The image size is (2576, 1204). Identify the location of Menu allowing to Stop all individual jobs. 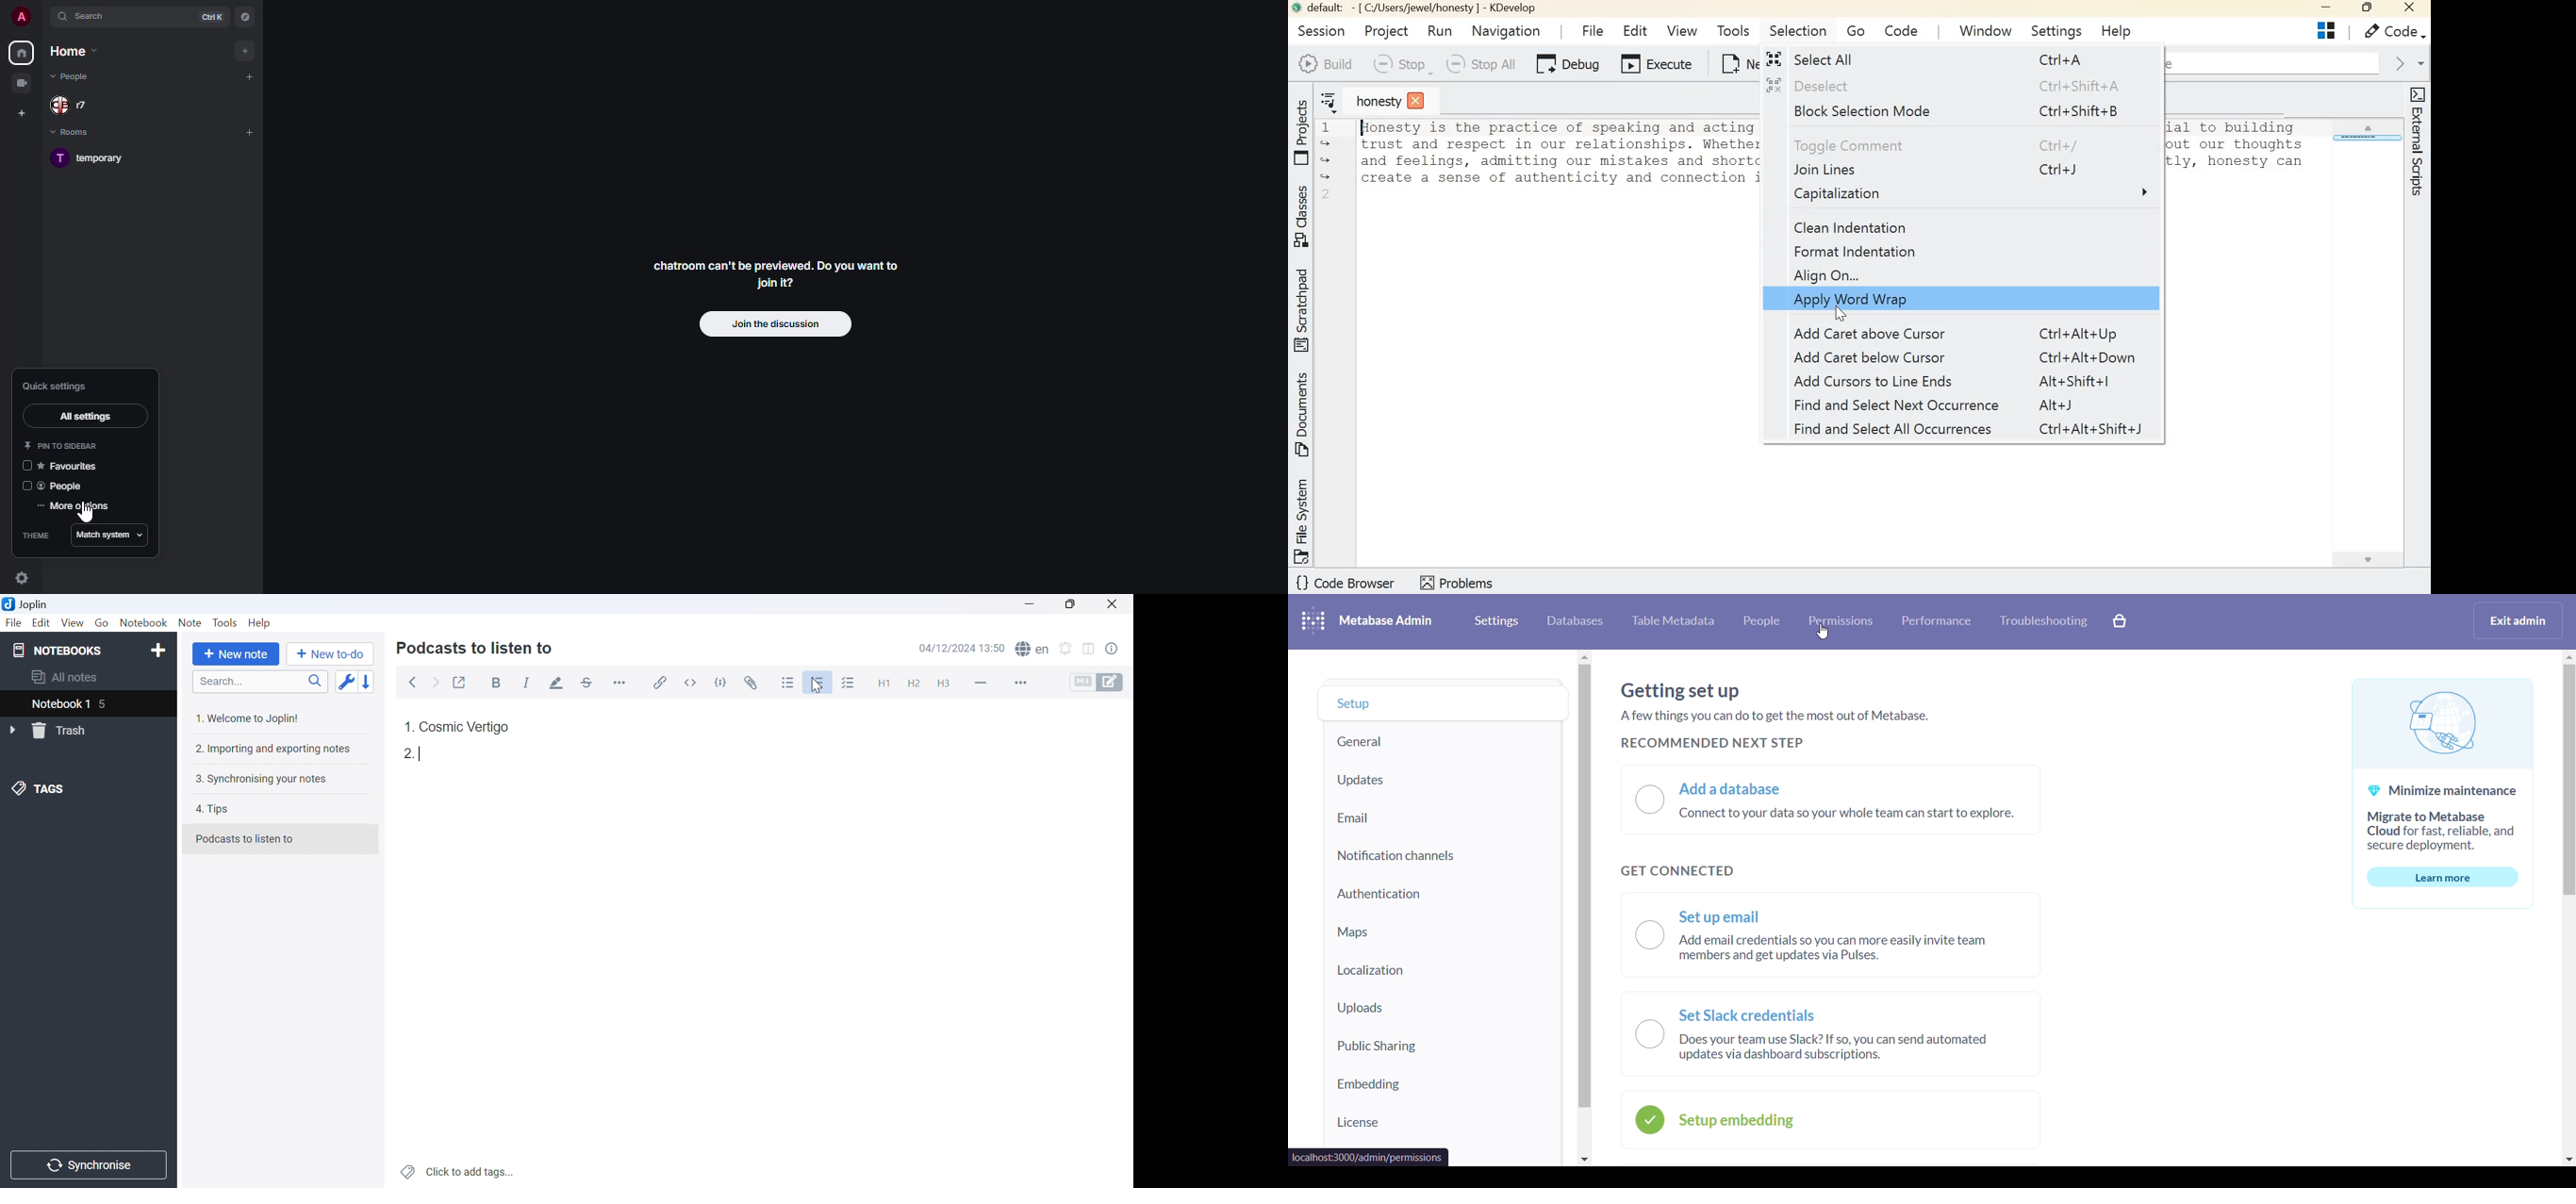
(1400, 64).